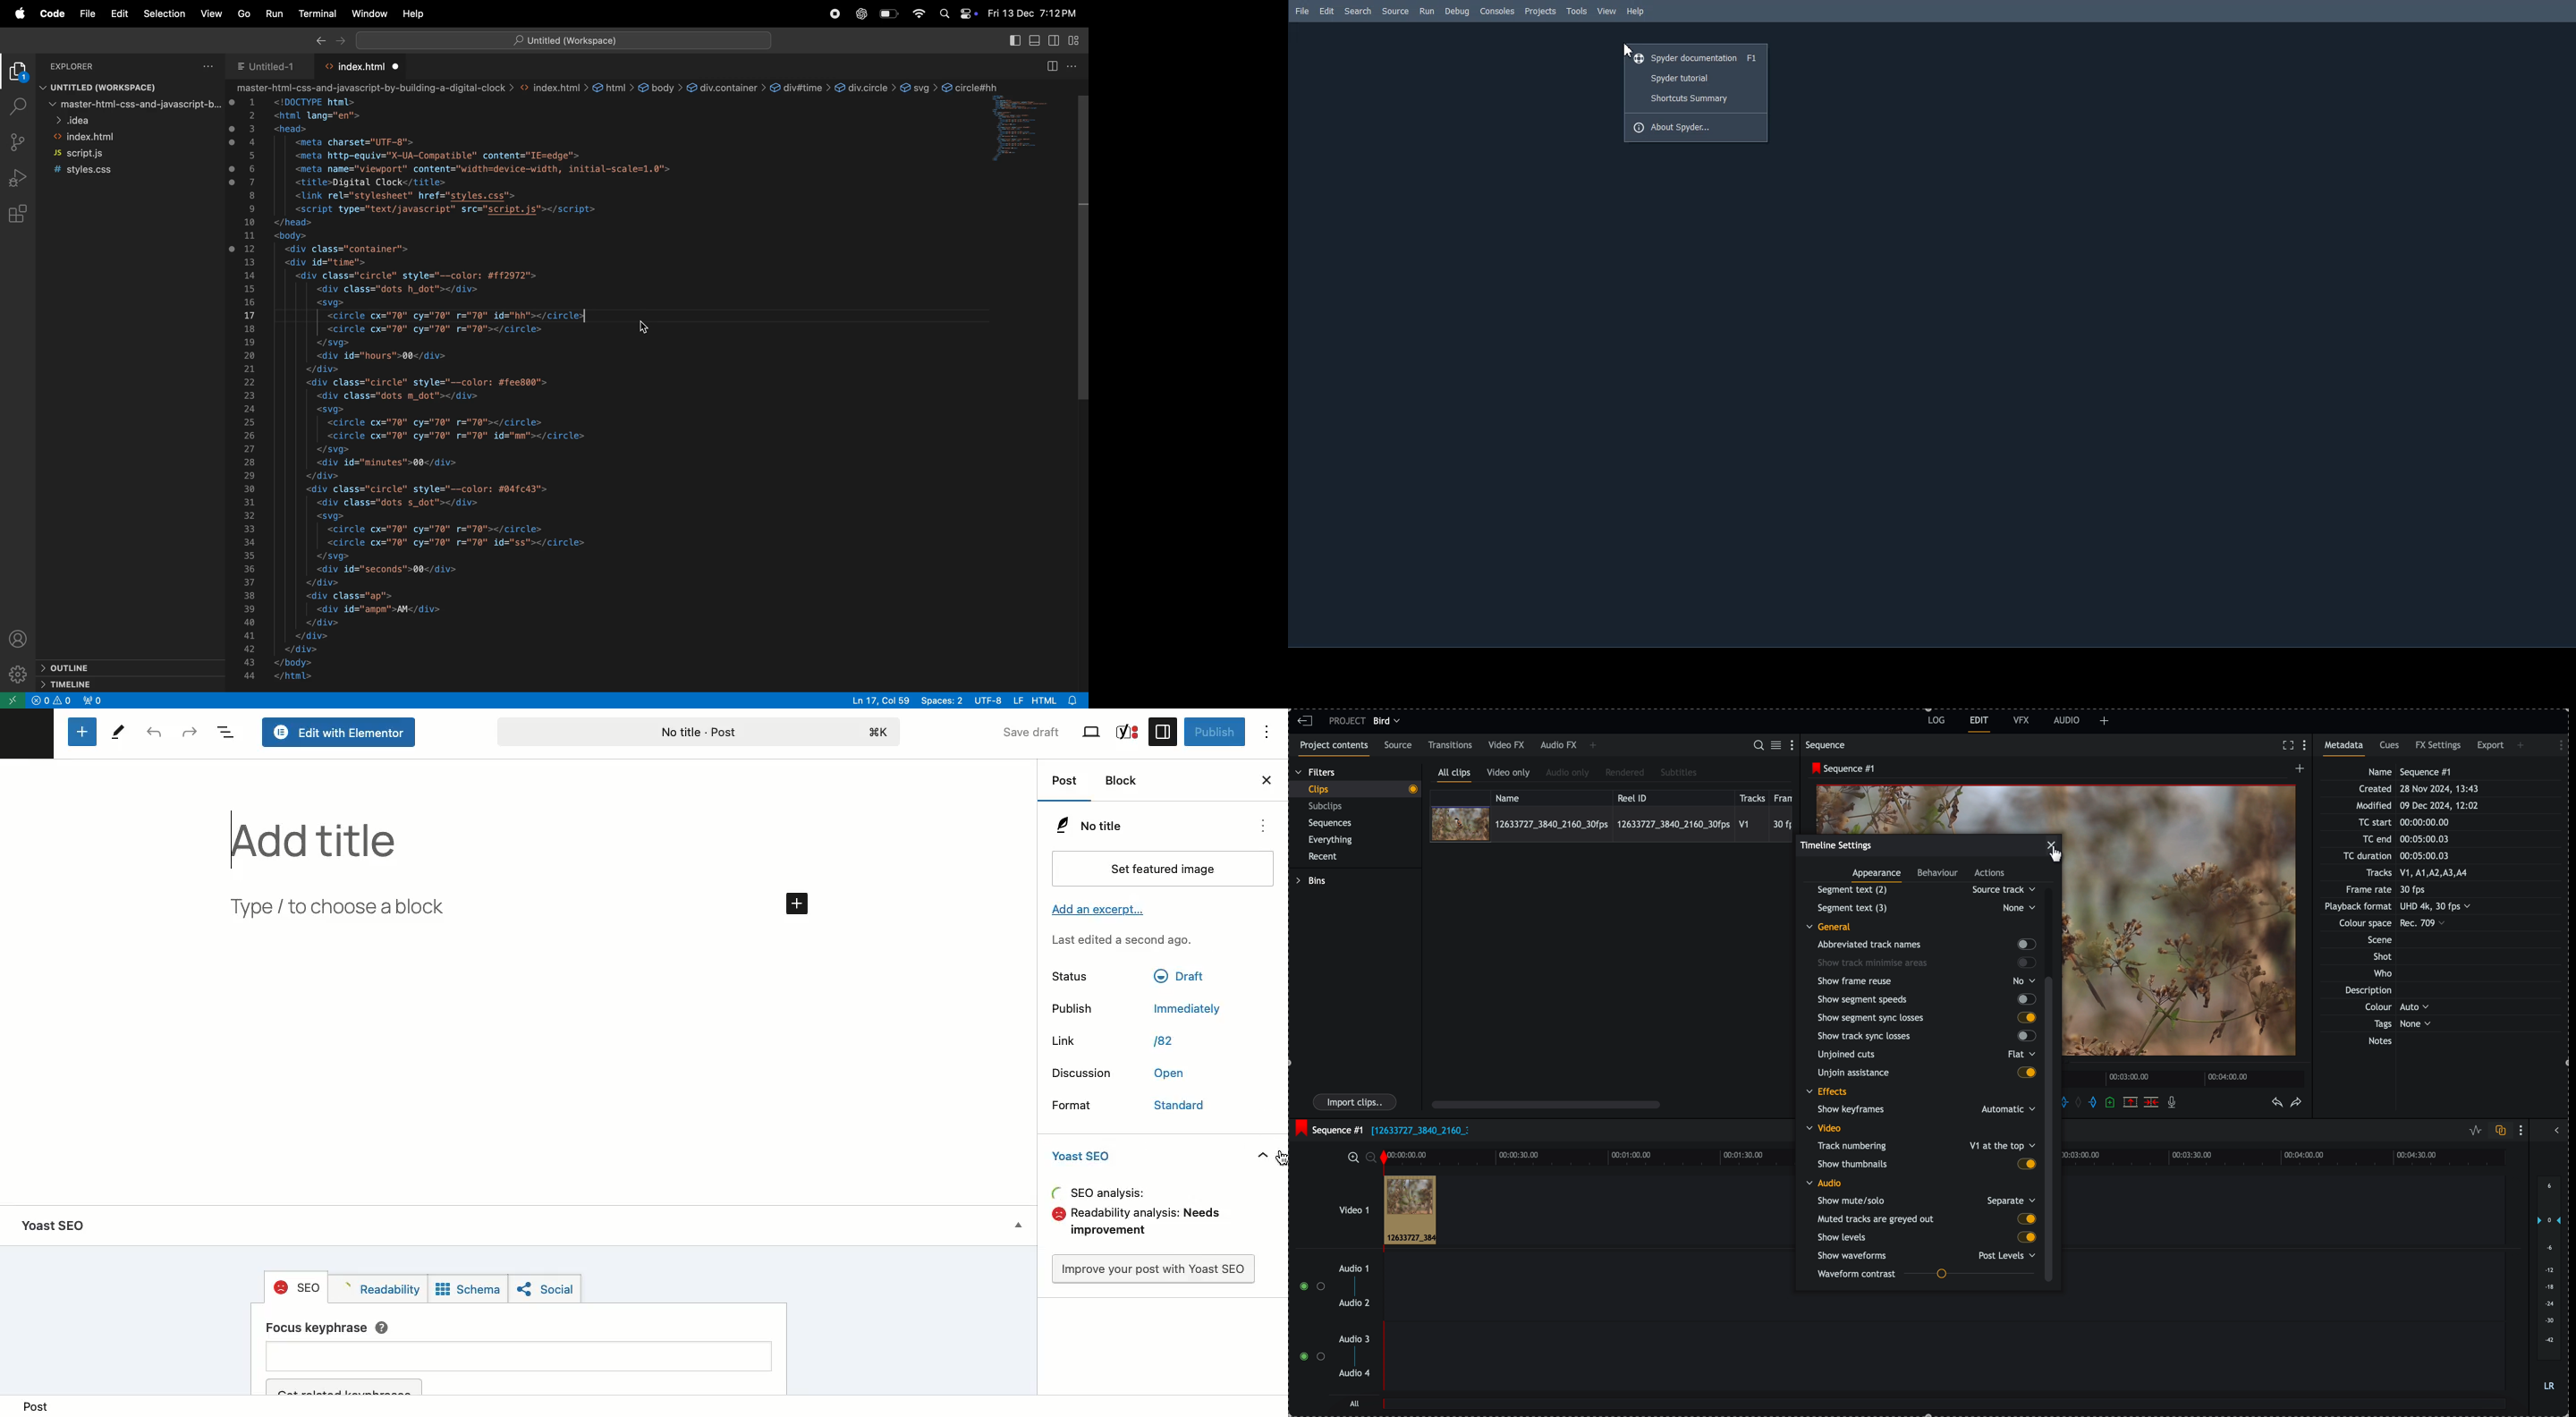  I want to click on settings, so click(19, 674).